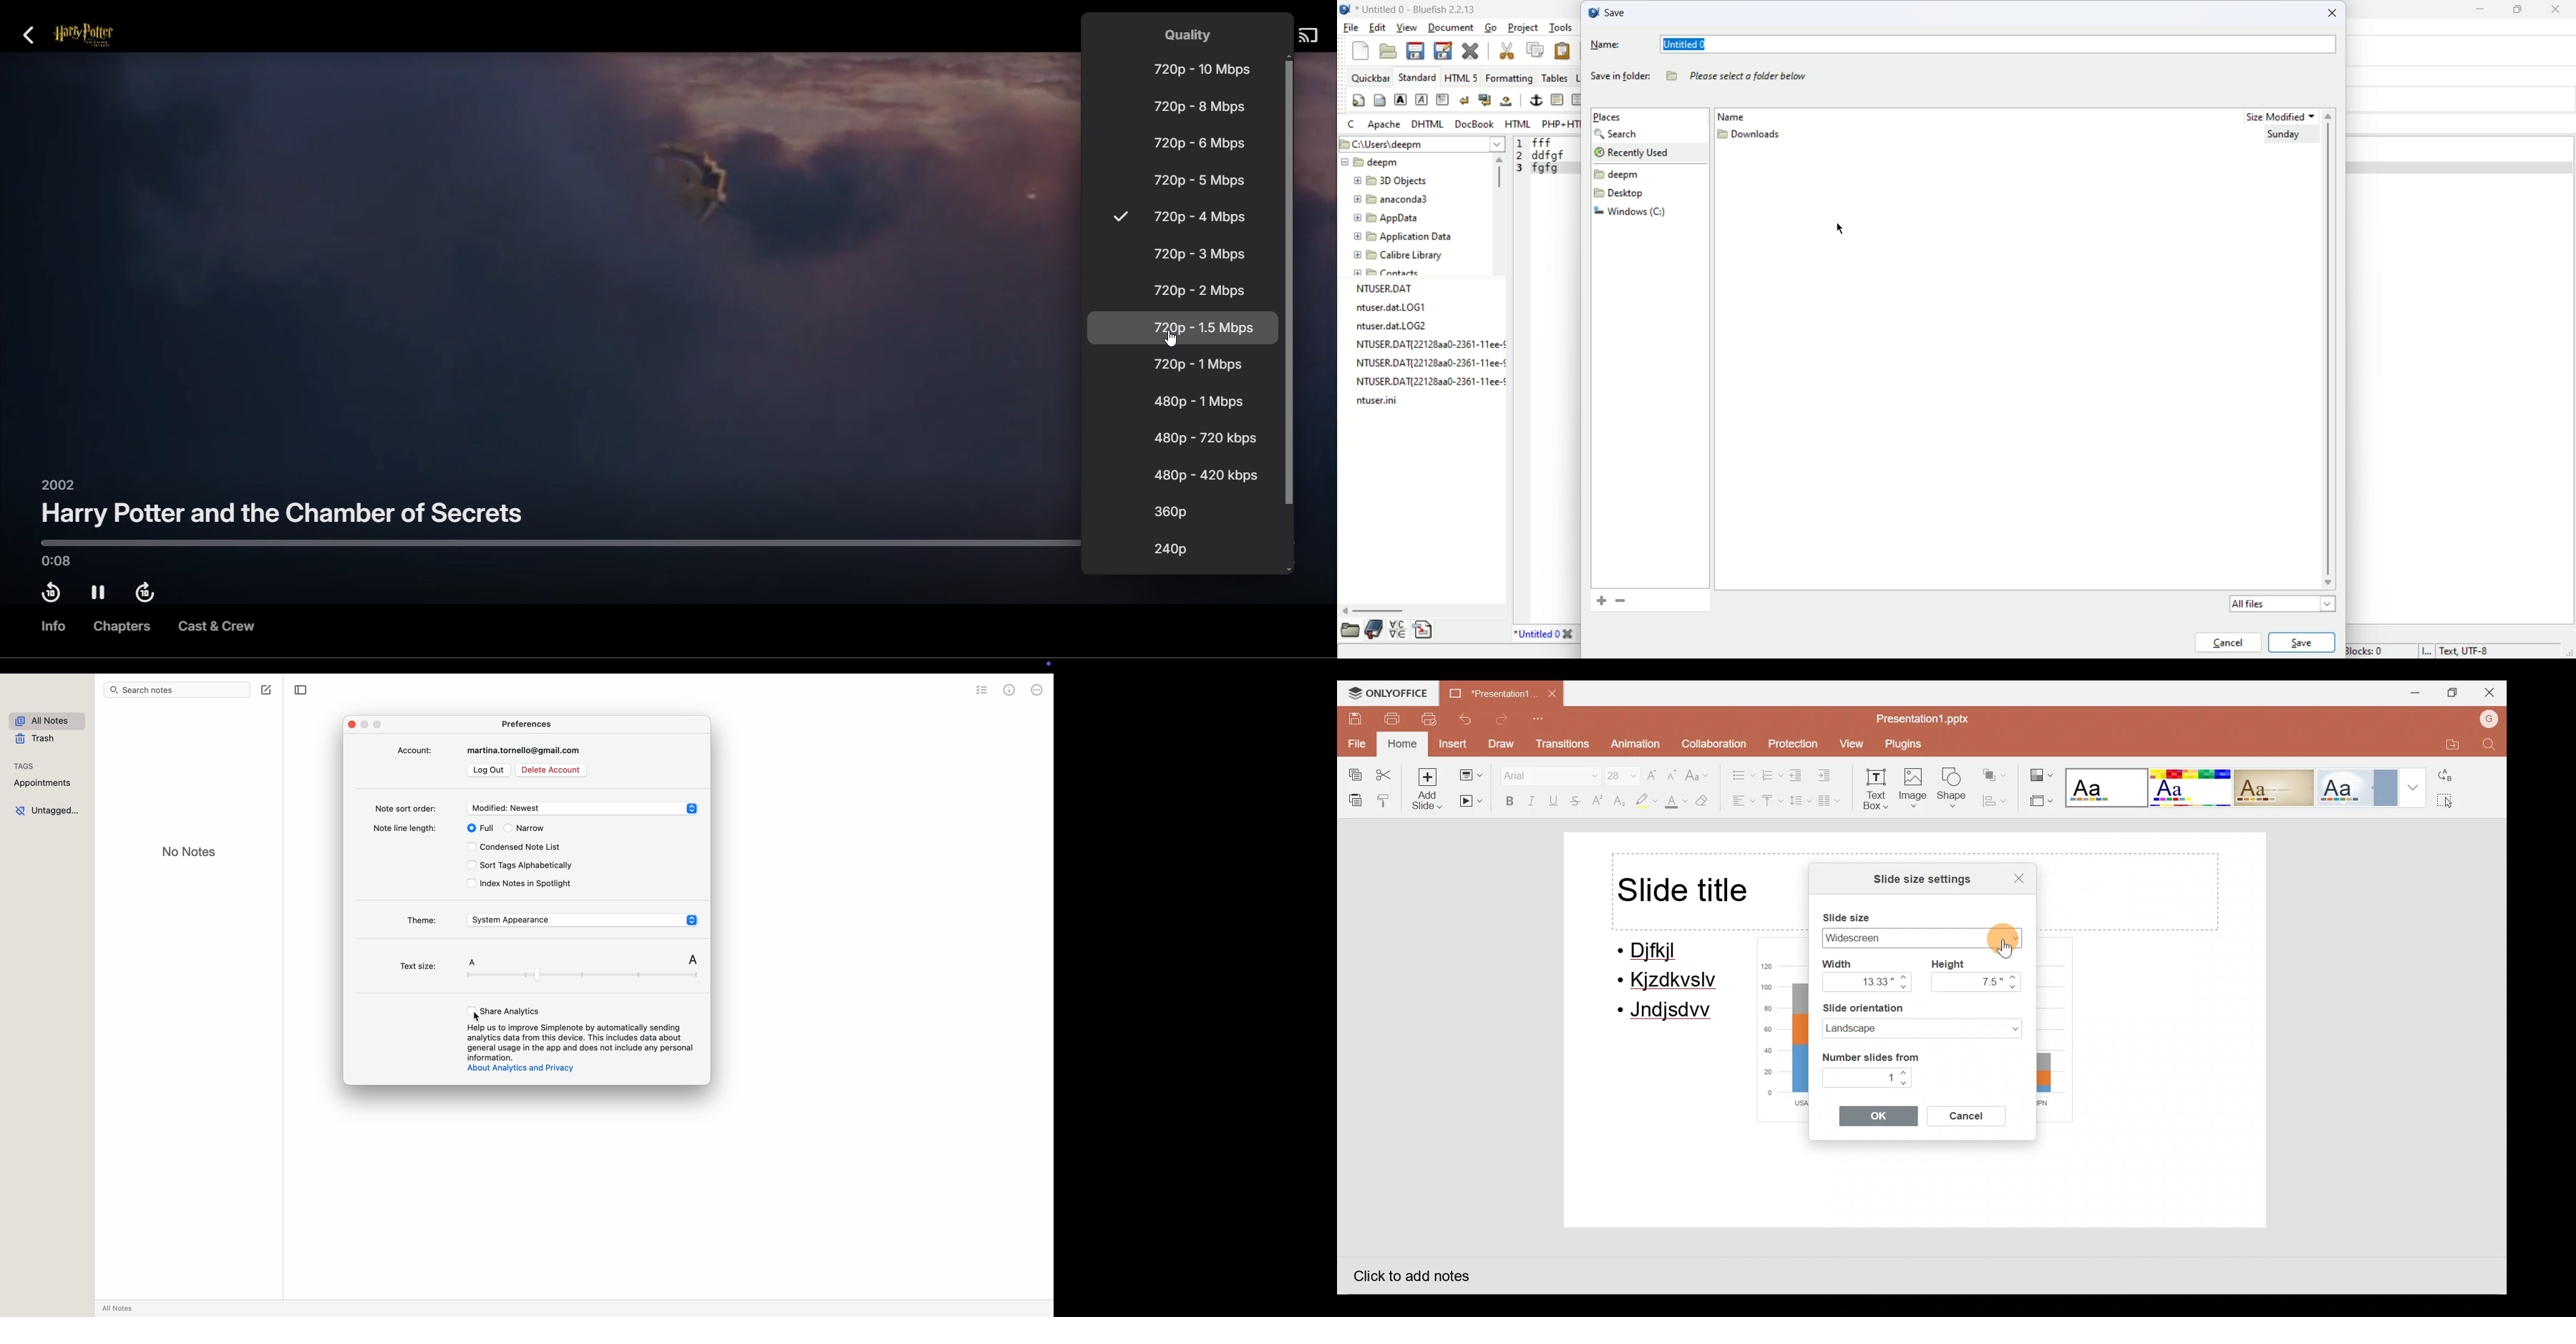  I want to click on search, so click(1621, 134).